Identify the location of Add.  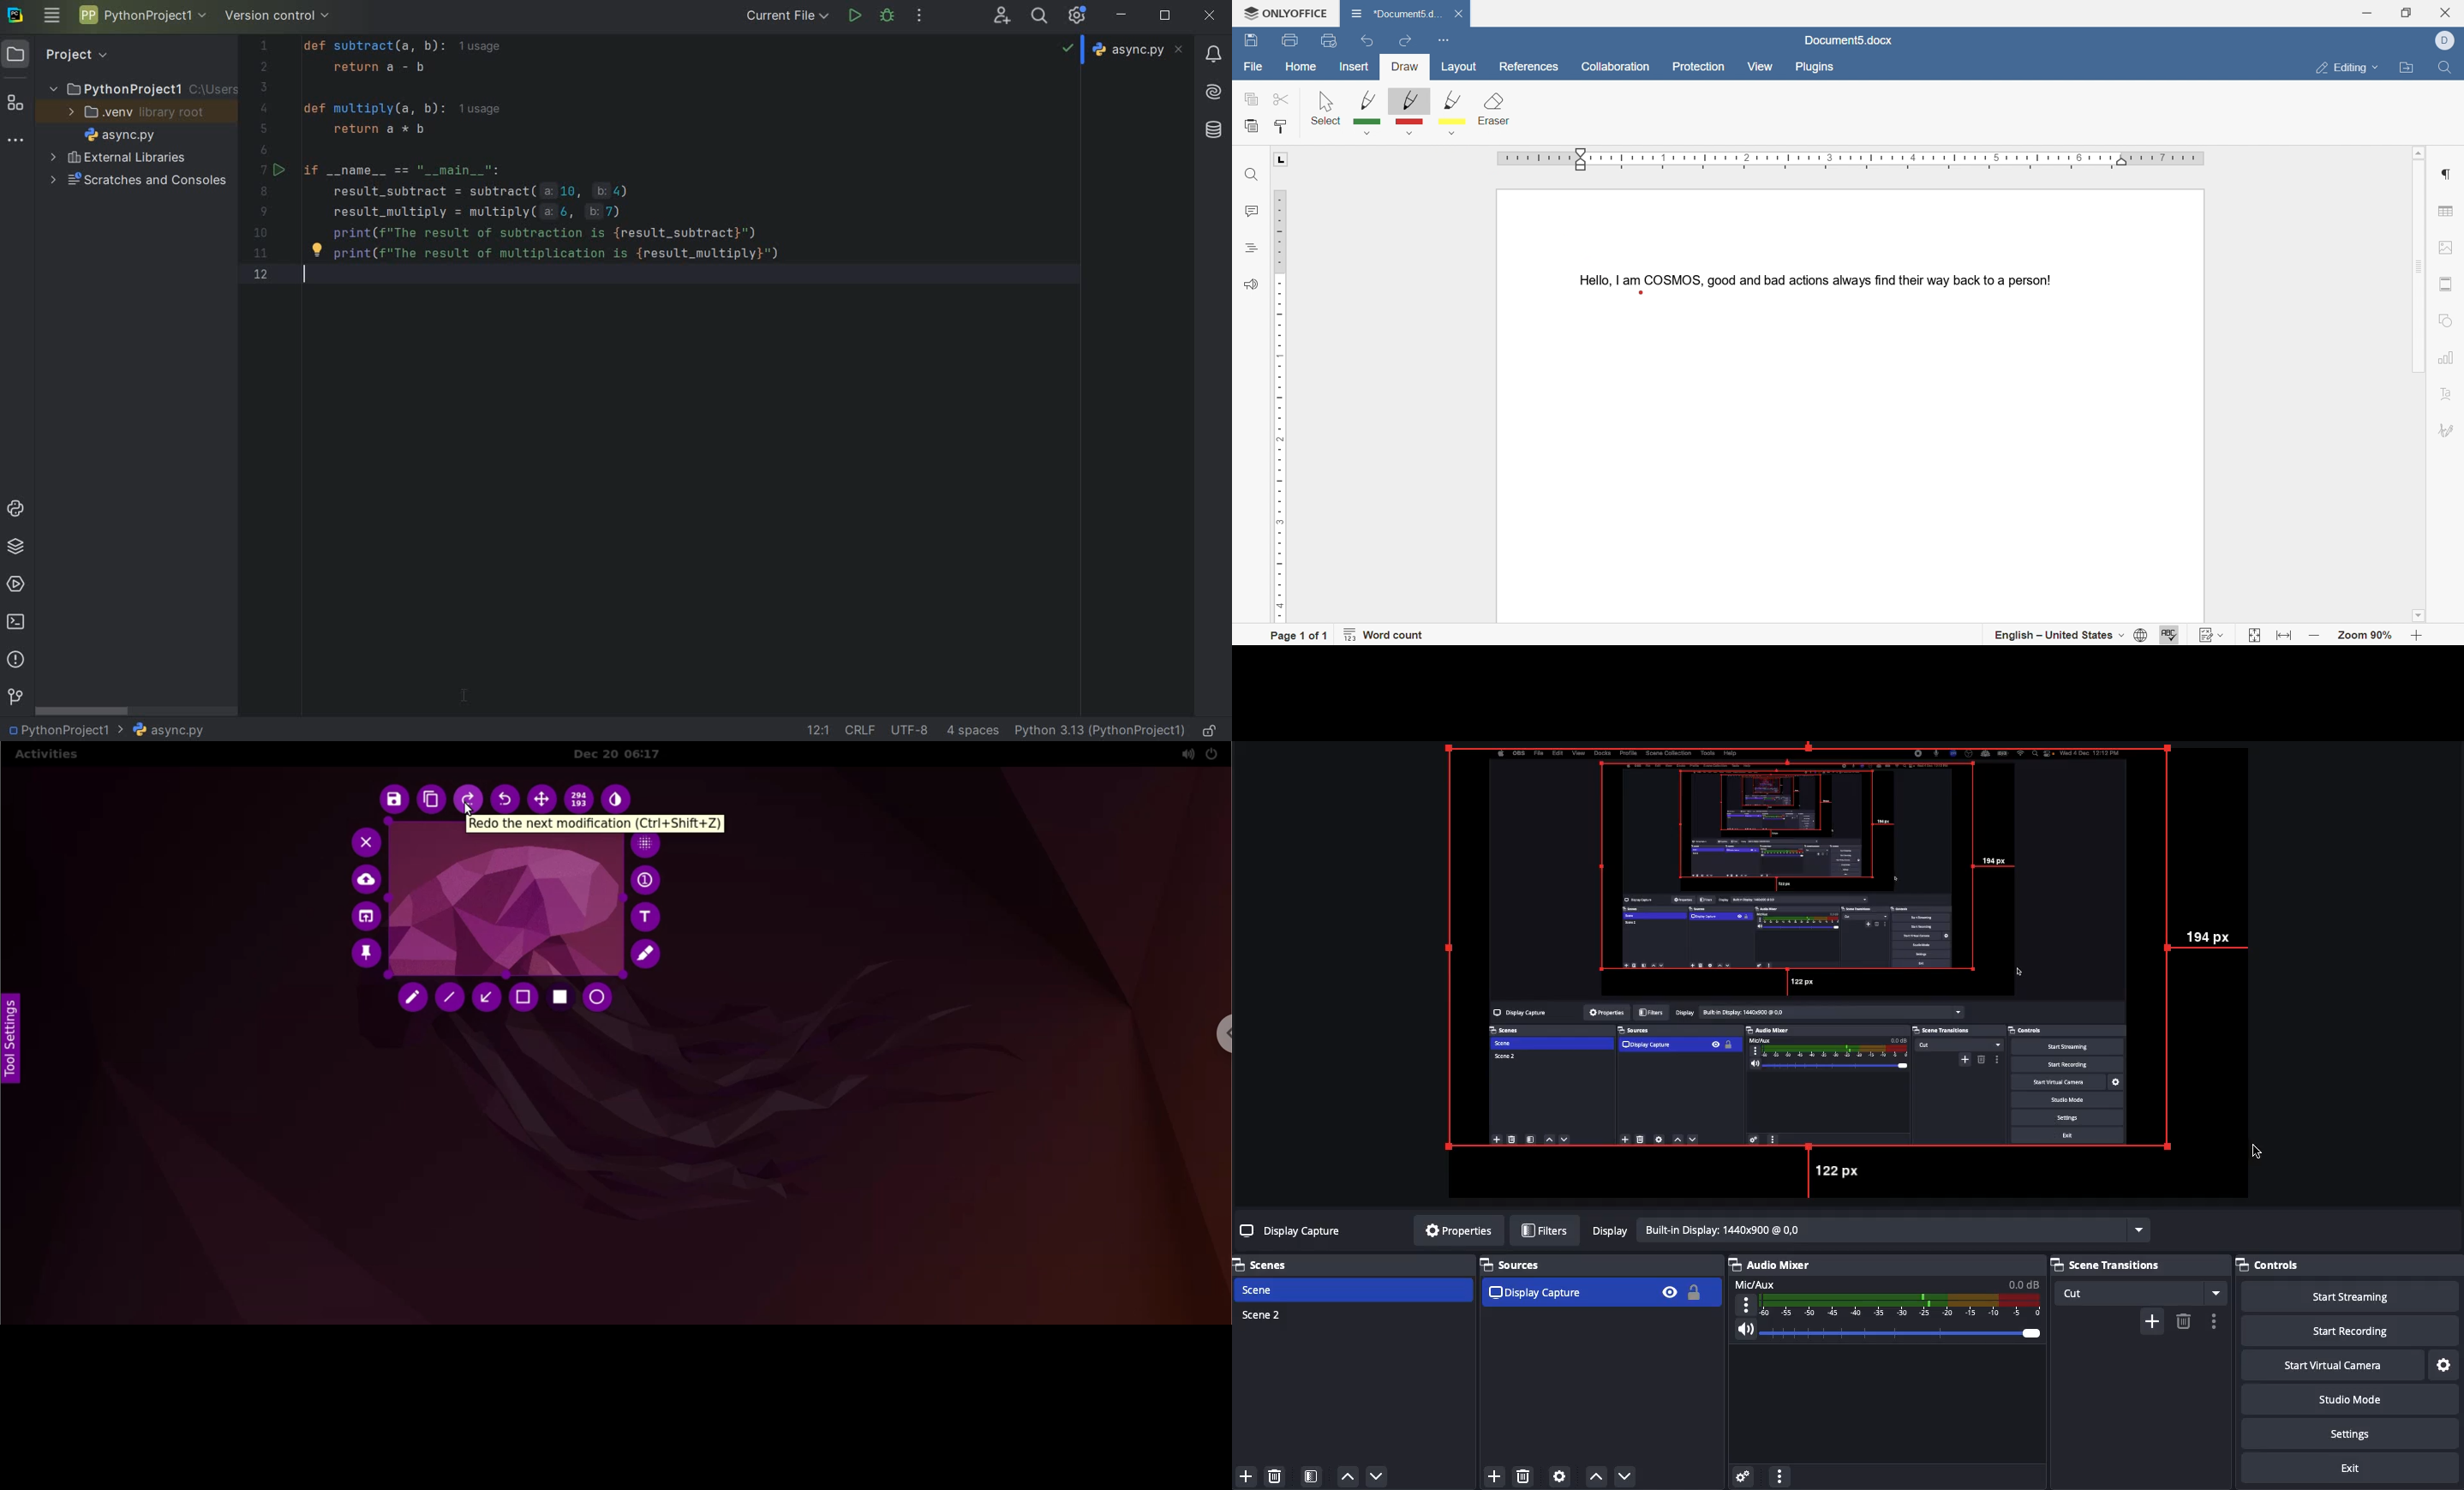
(1494, 1475).